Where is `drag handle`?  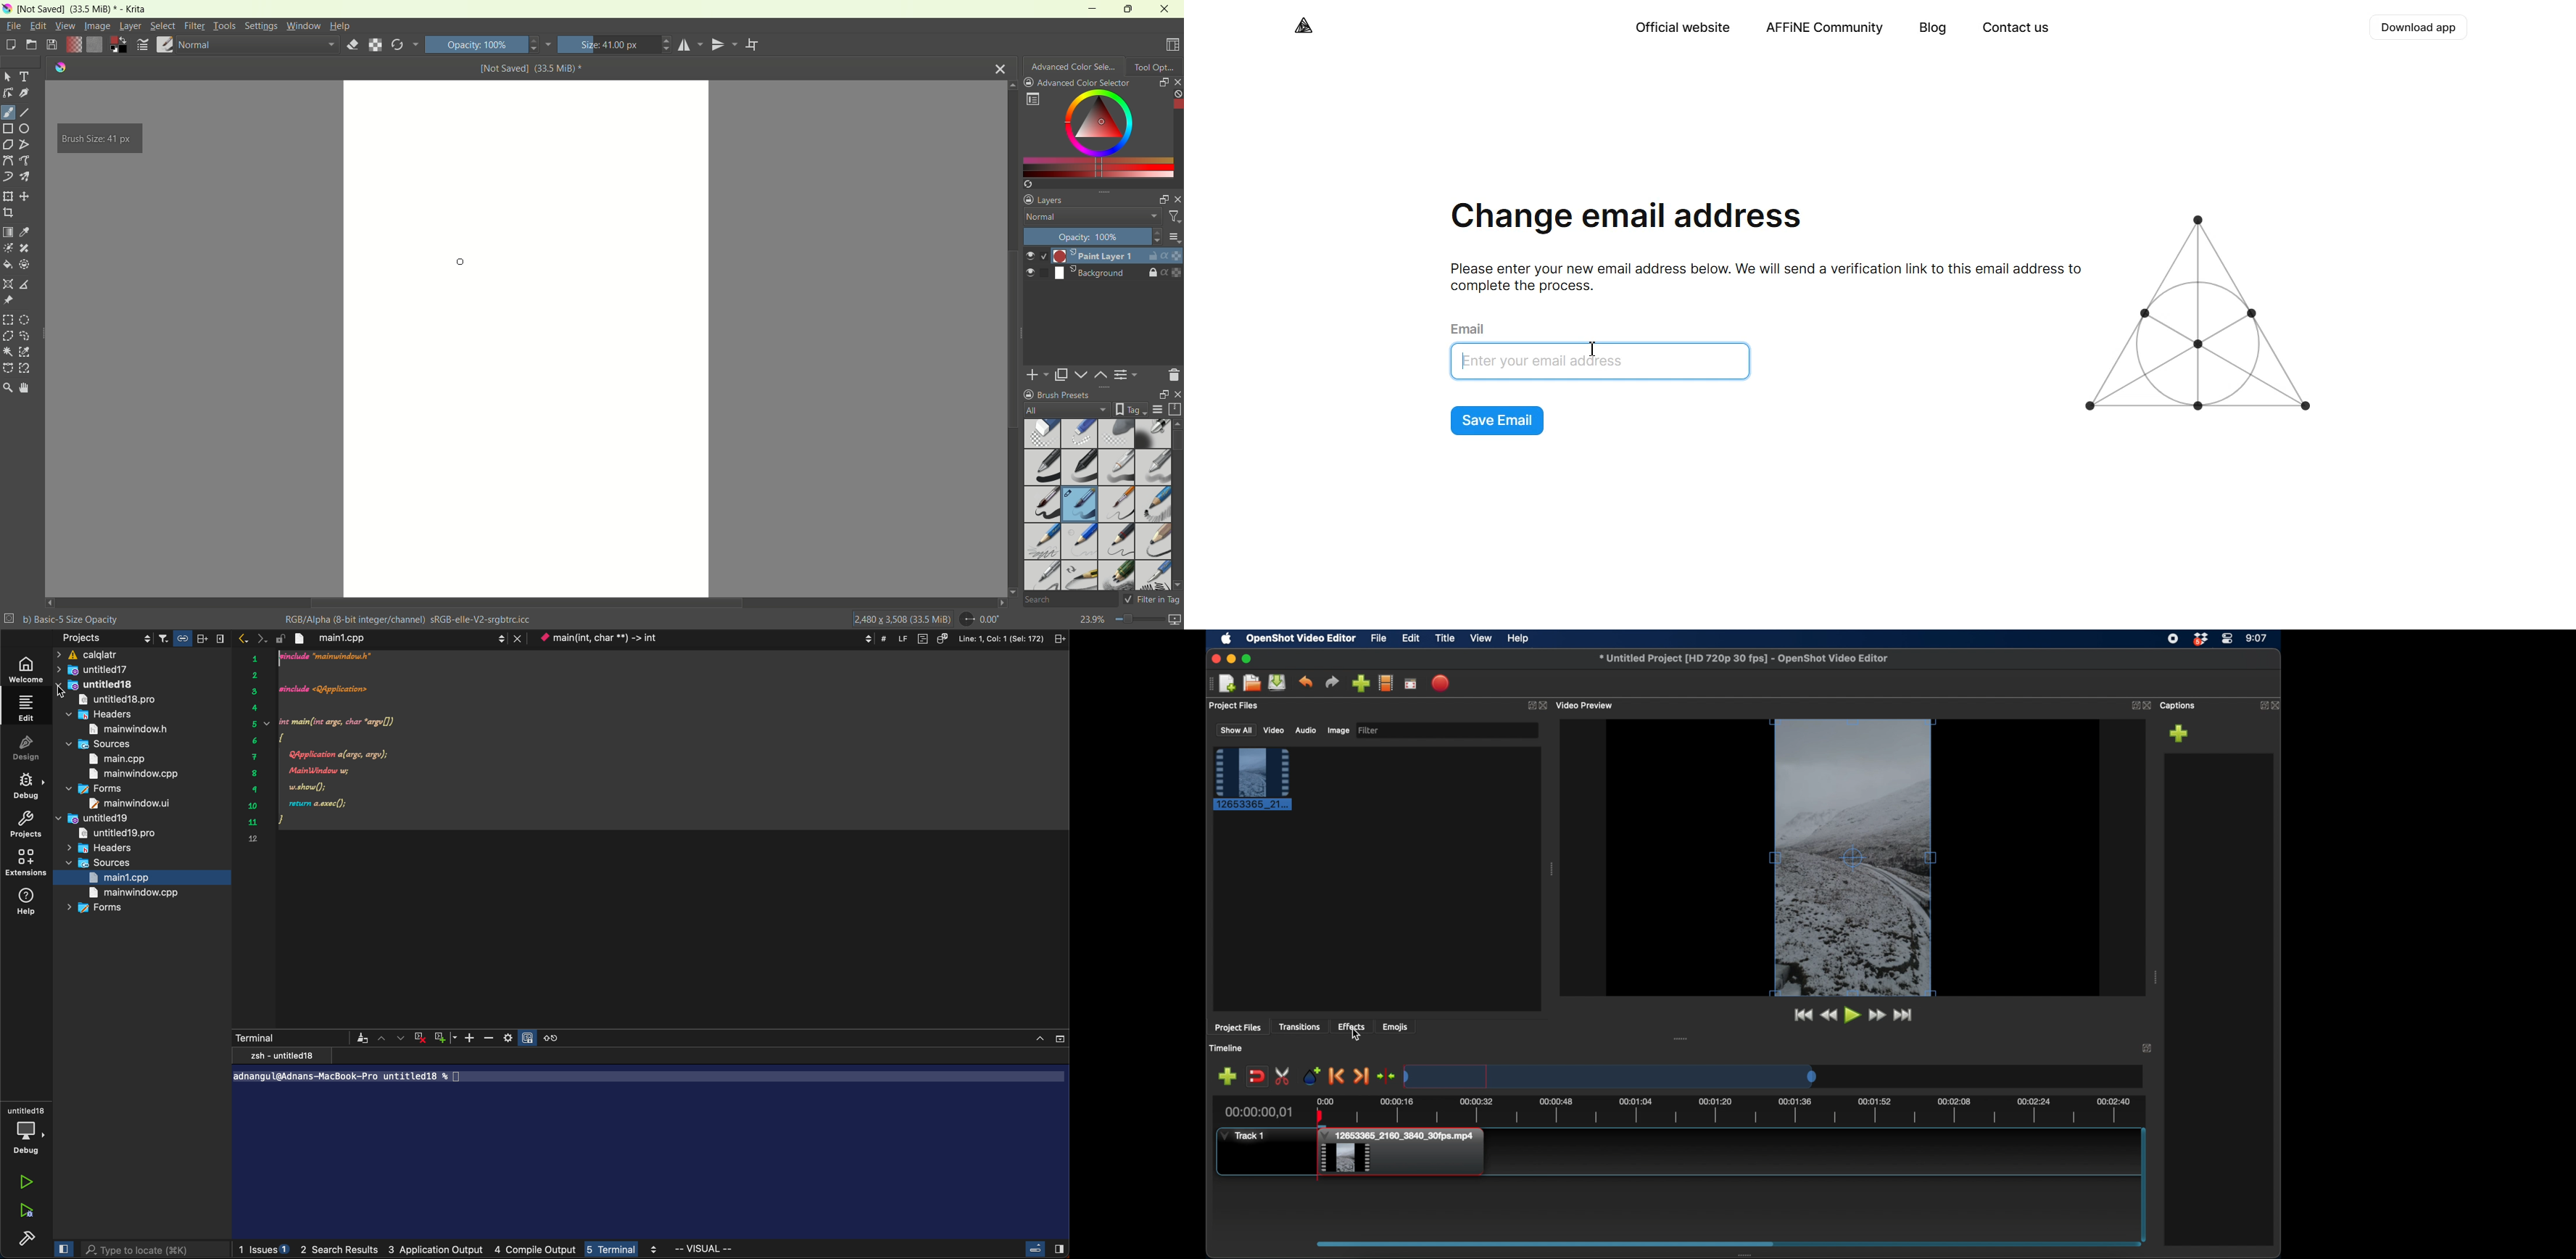 drag handle is located at coordinates (2155, 977).